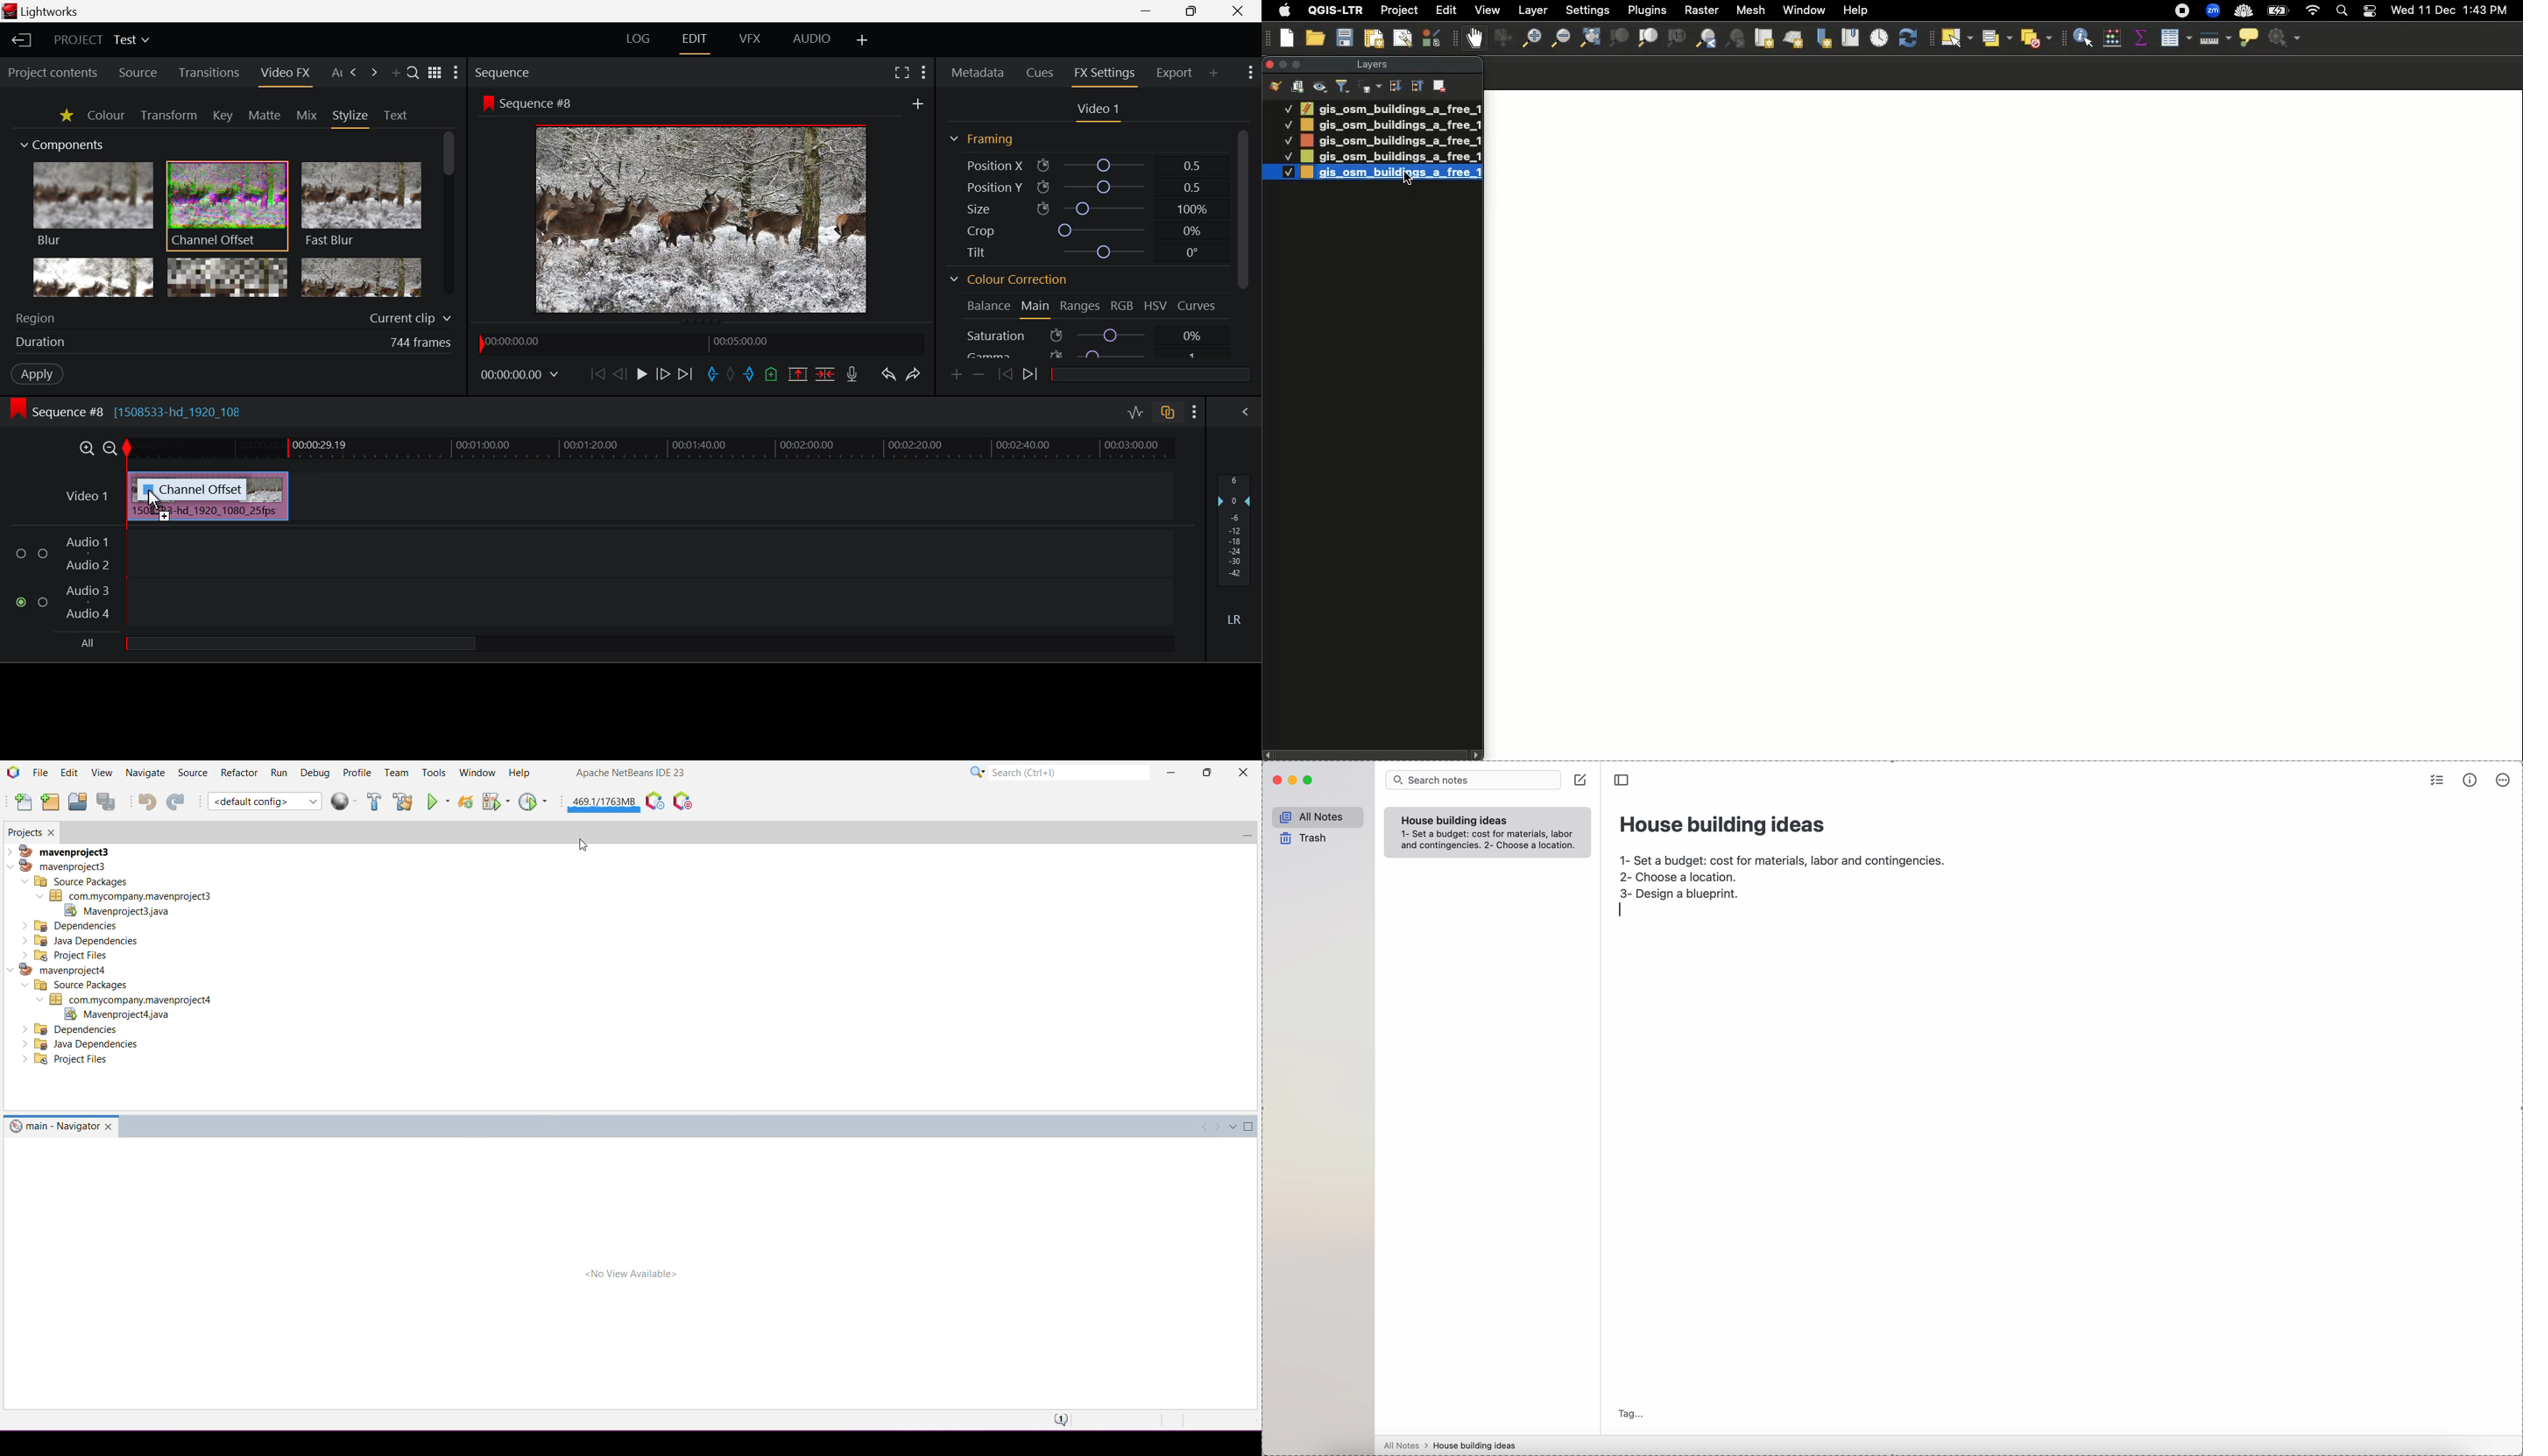 The image size is (2548, 1456). Describe the element at coordinates (1724, 823) in the screenshot. I see `house building ideas` at that location.